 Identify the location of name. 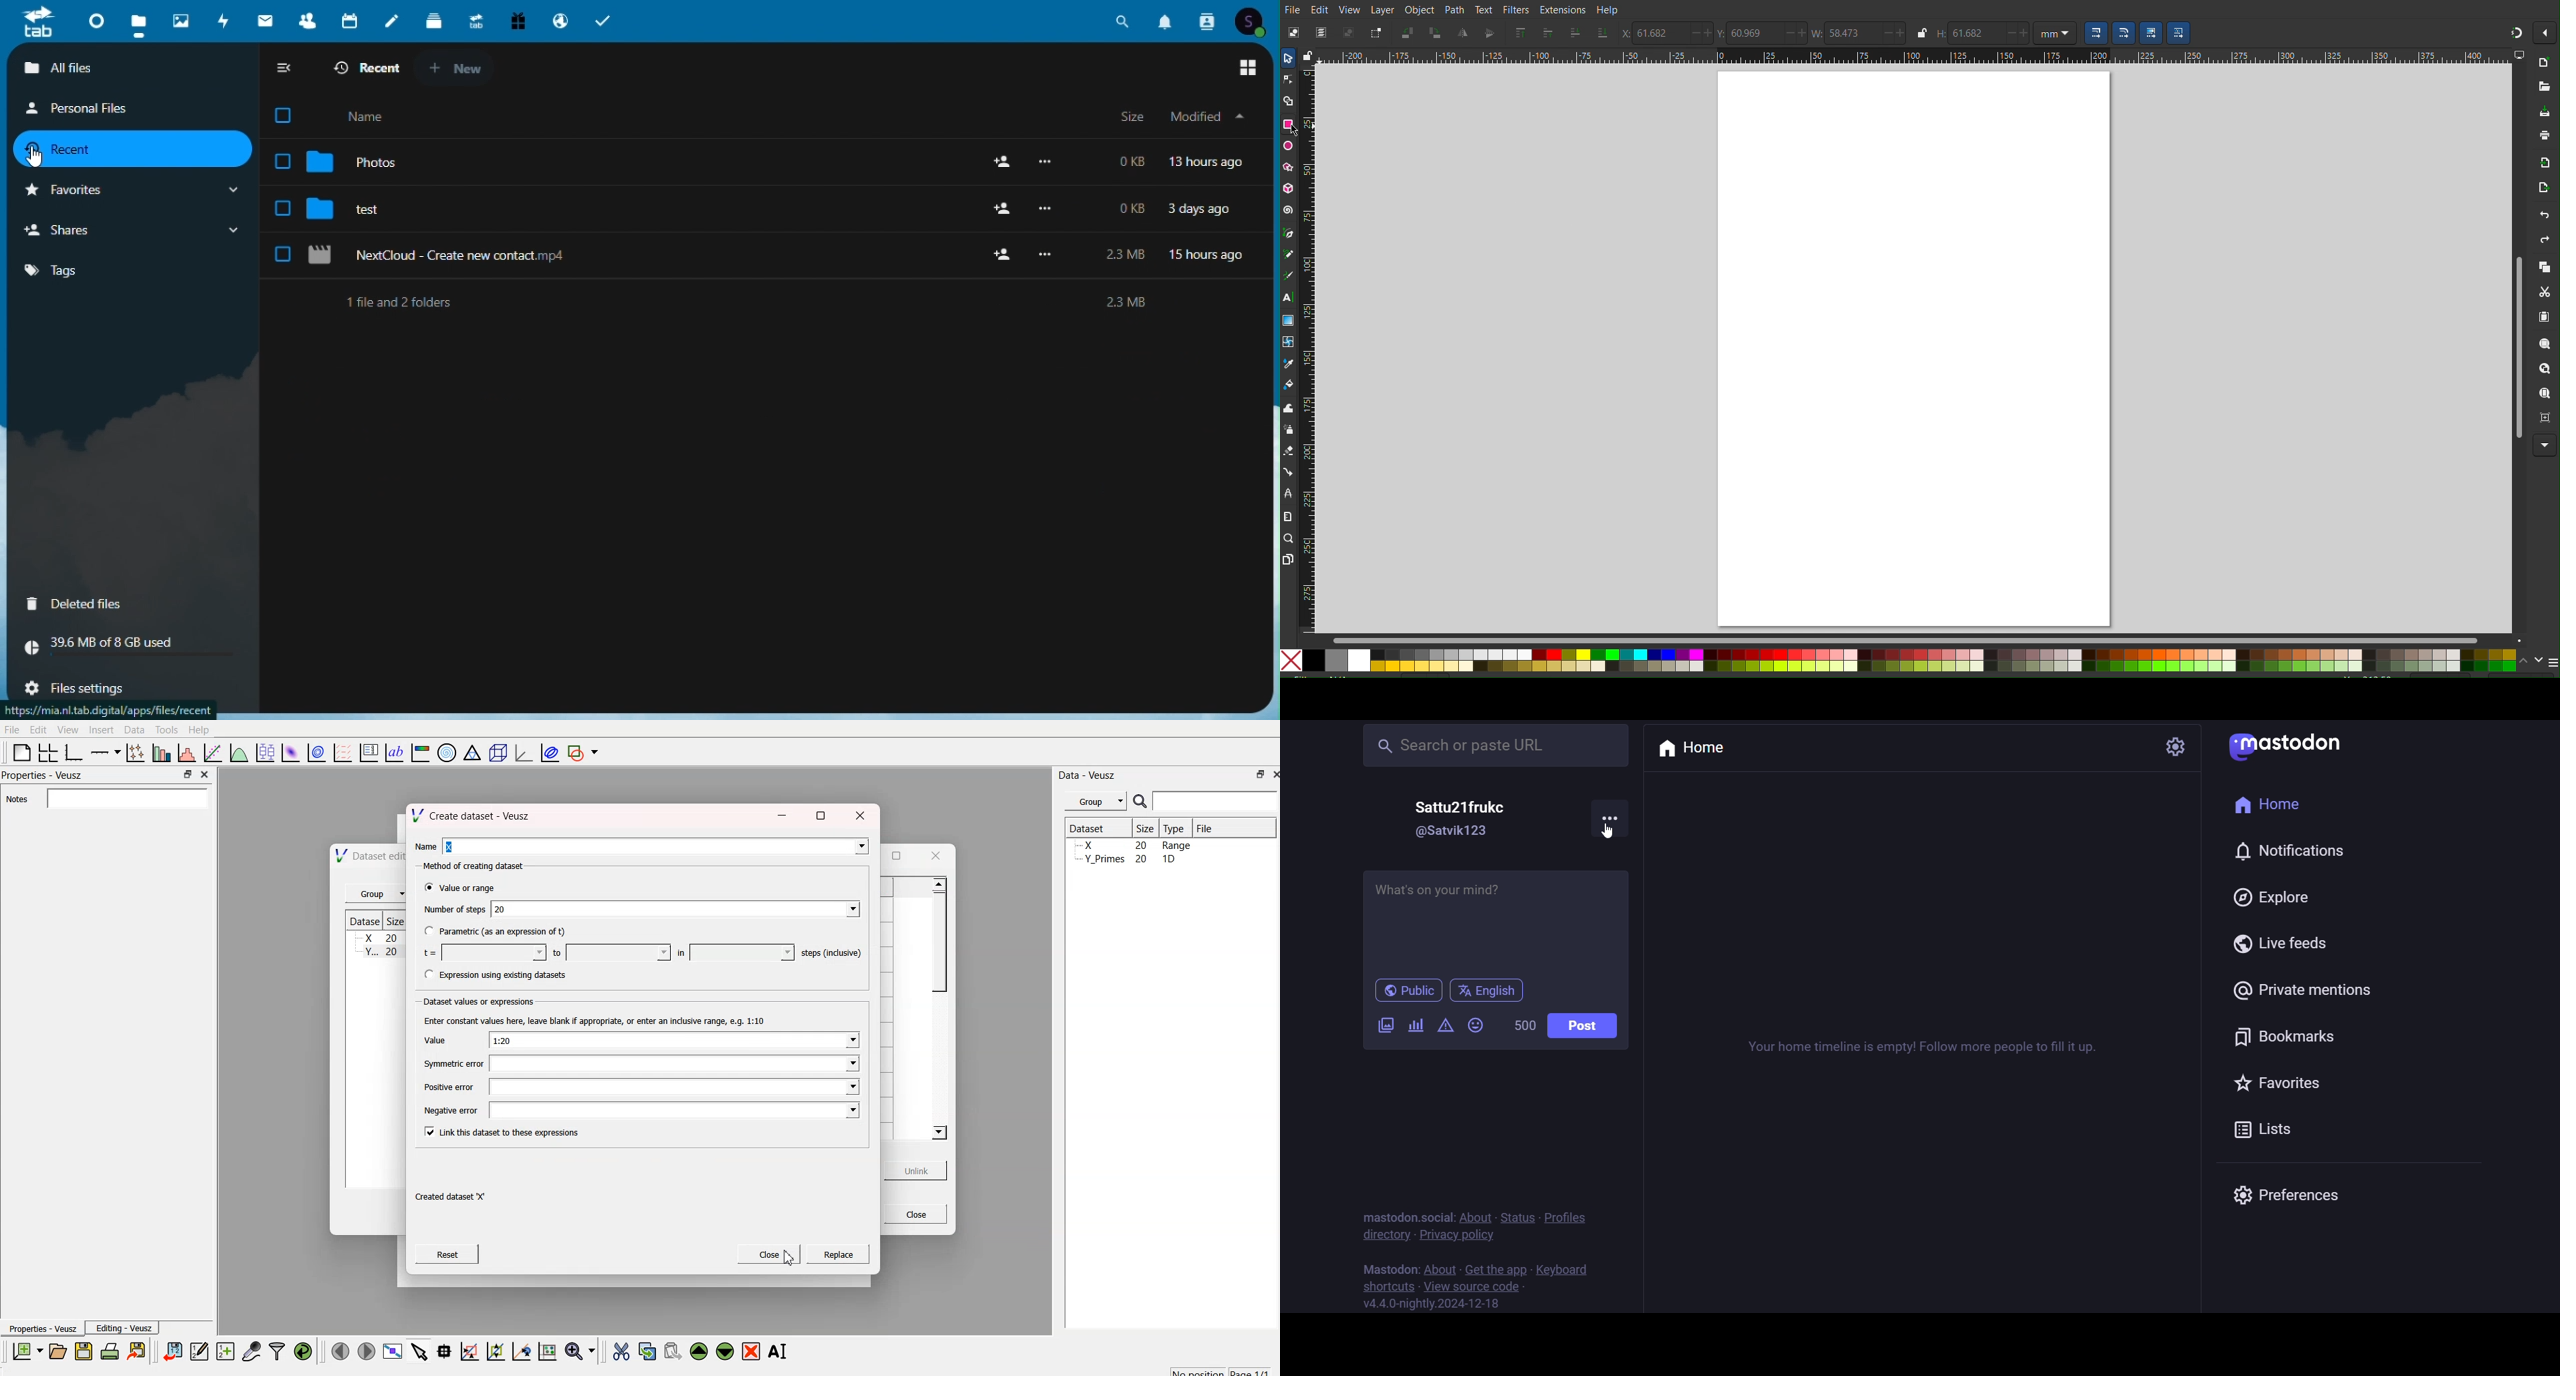
(381, 114).